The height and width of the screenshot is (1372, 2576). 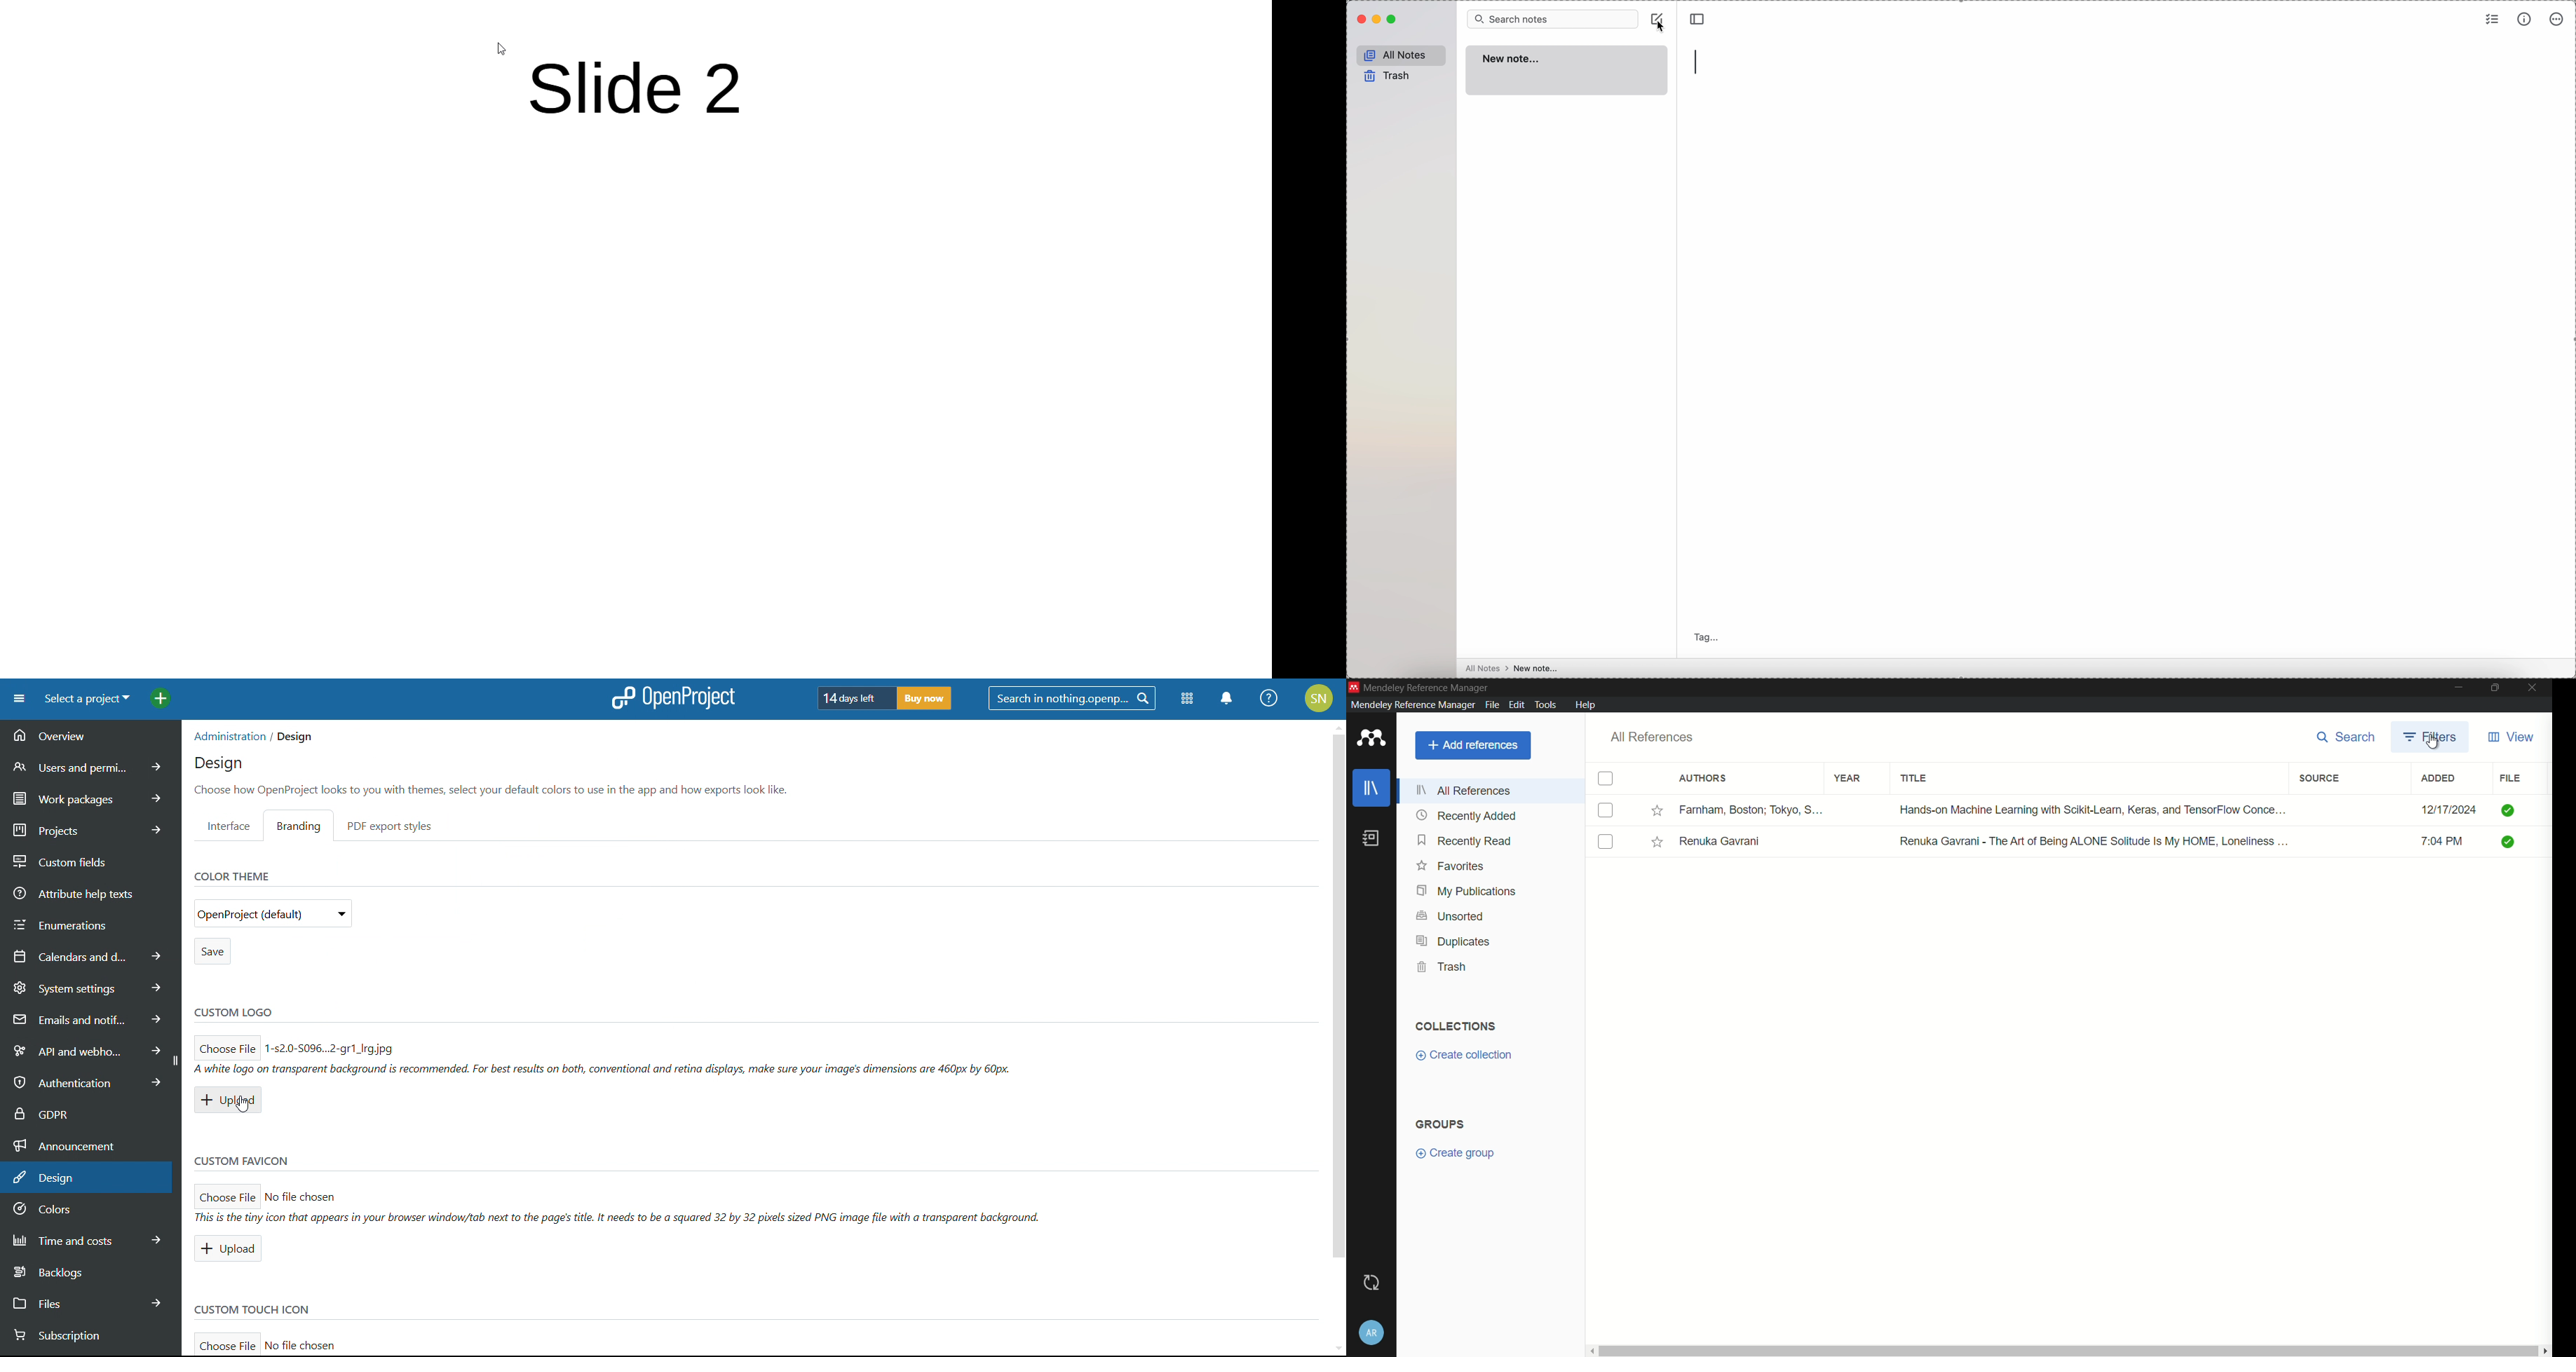 What do you see at coordinates (1474, 745) in the screenshot?
I see `add references` at bounding box center [1474, 745].